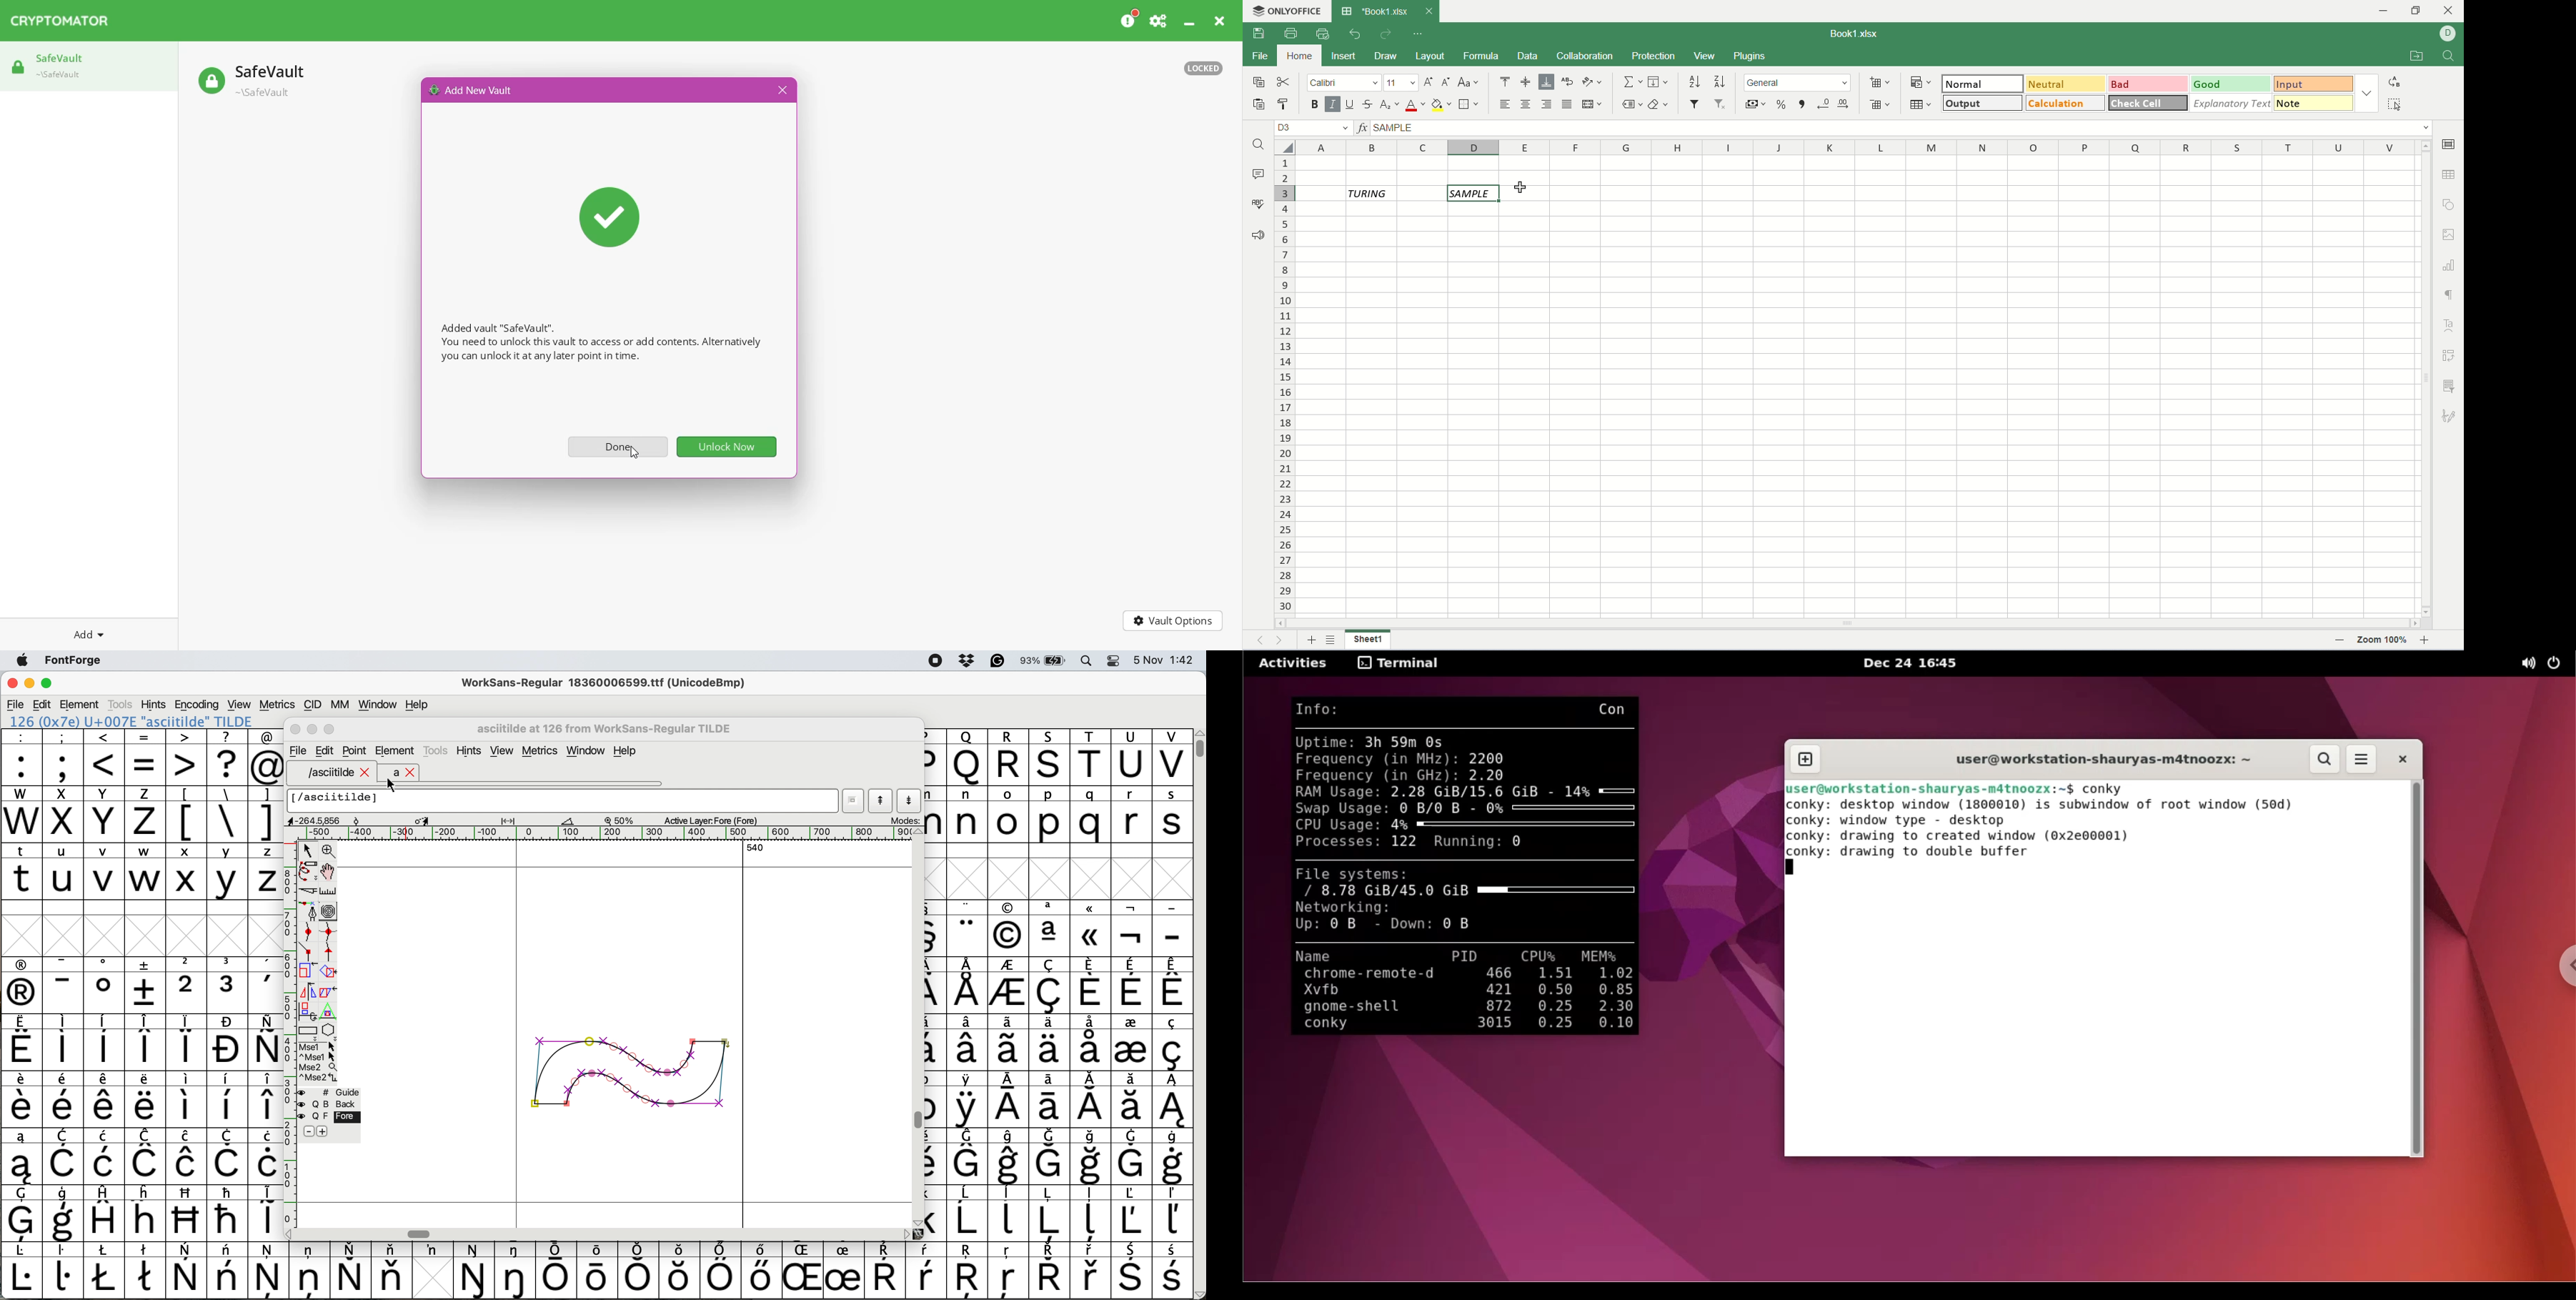 Image resolution: width=2576 pixels, height=1316 pixels. I want to click on named ranges, so click(1634, 104).